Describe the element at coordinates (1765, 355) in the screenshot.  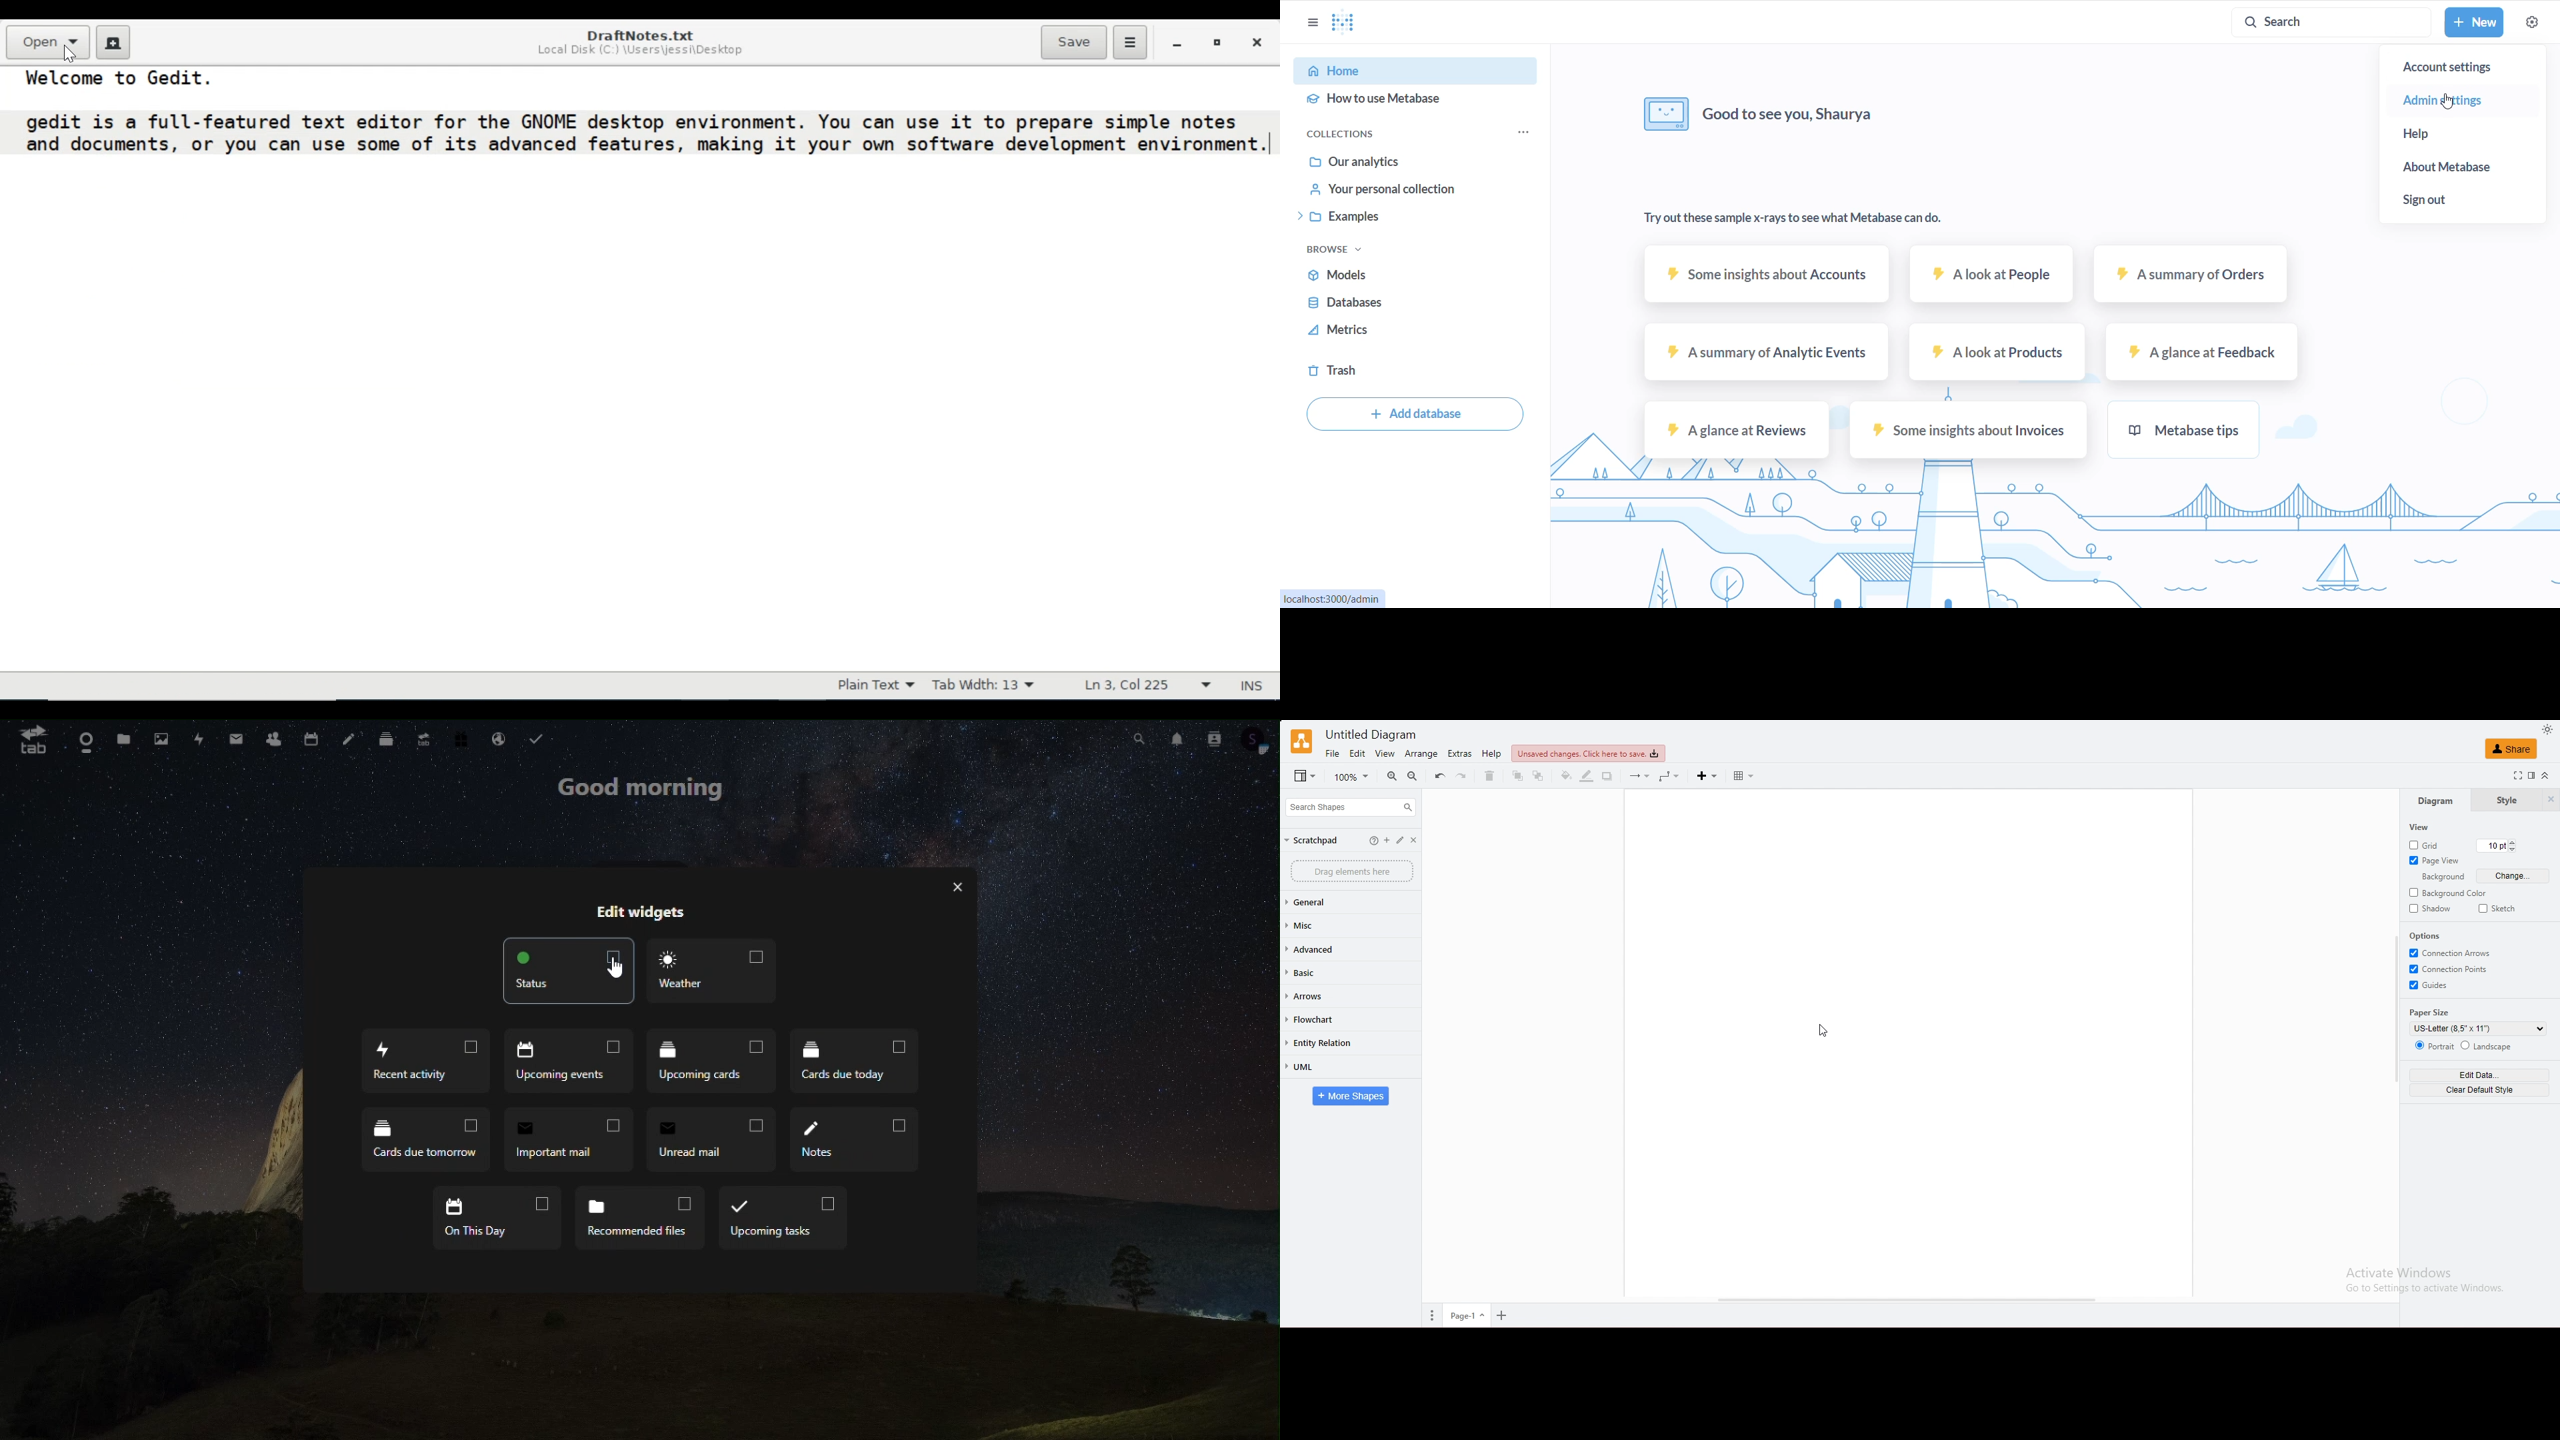
I see `A summary of Analytic events` at that location.